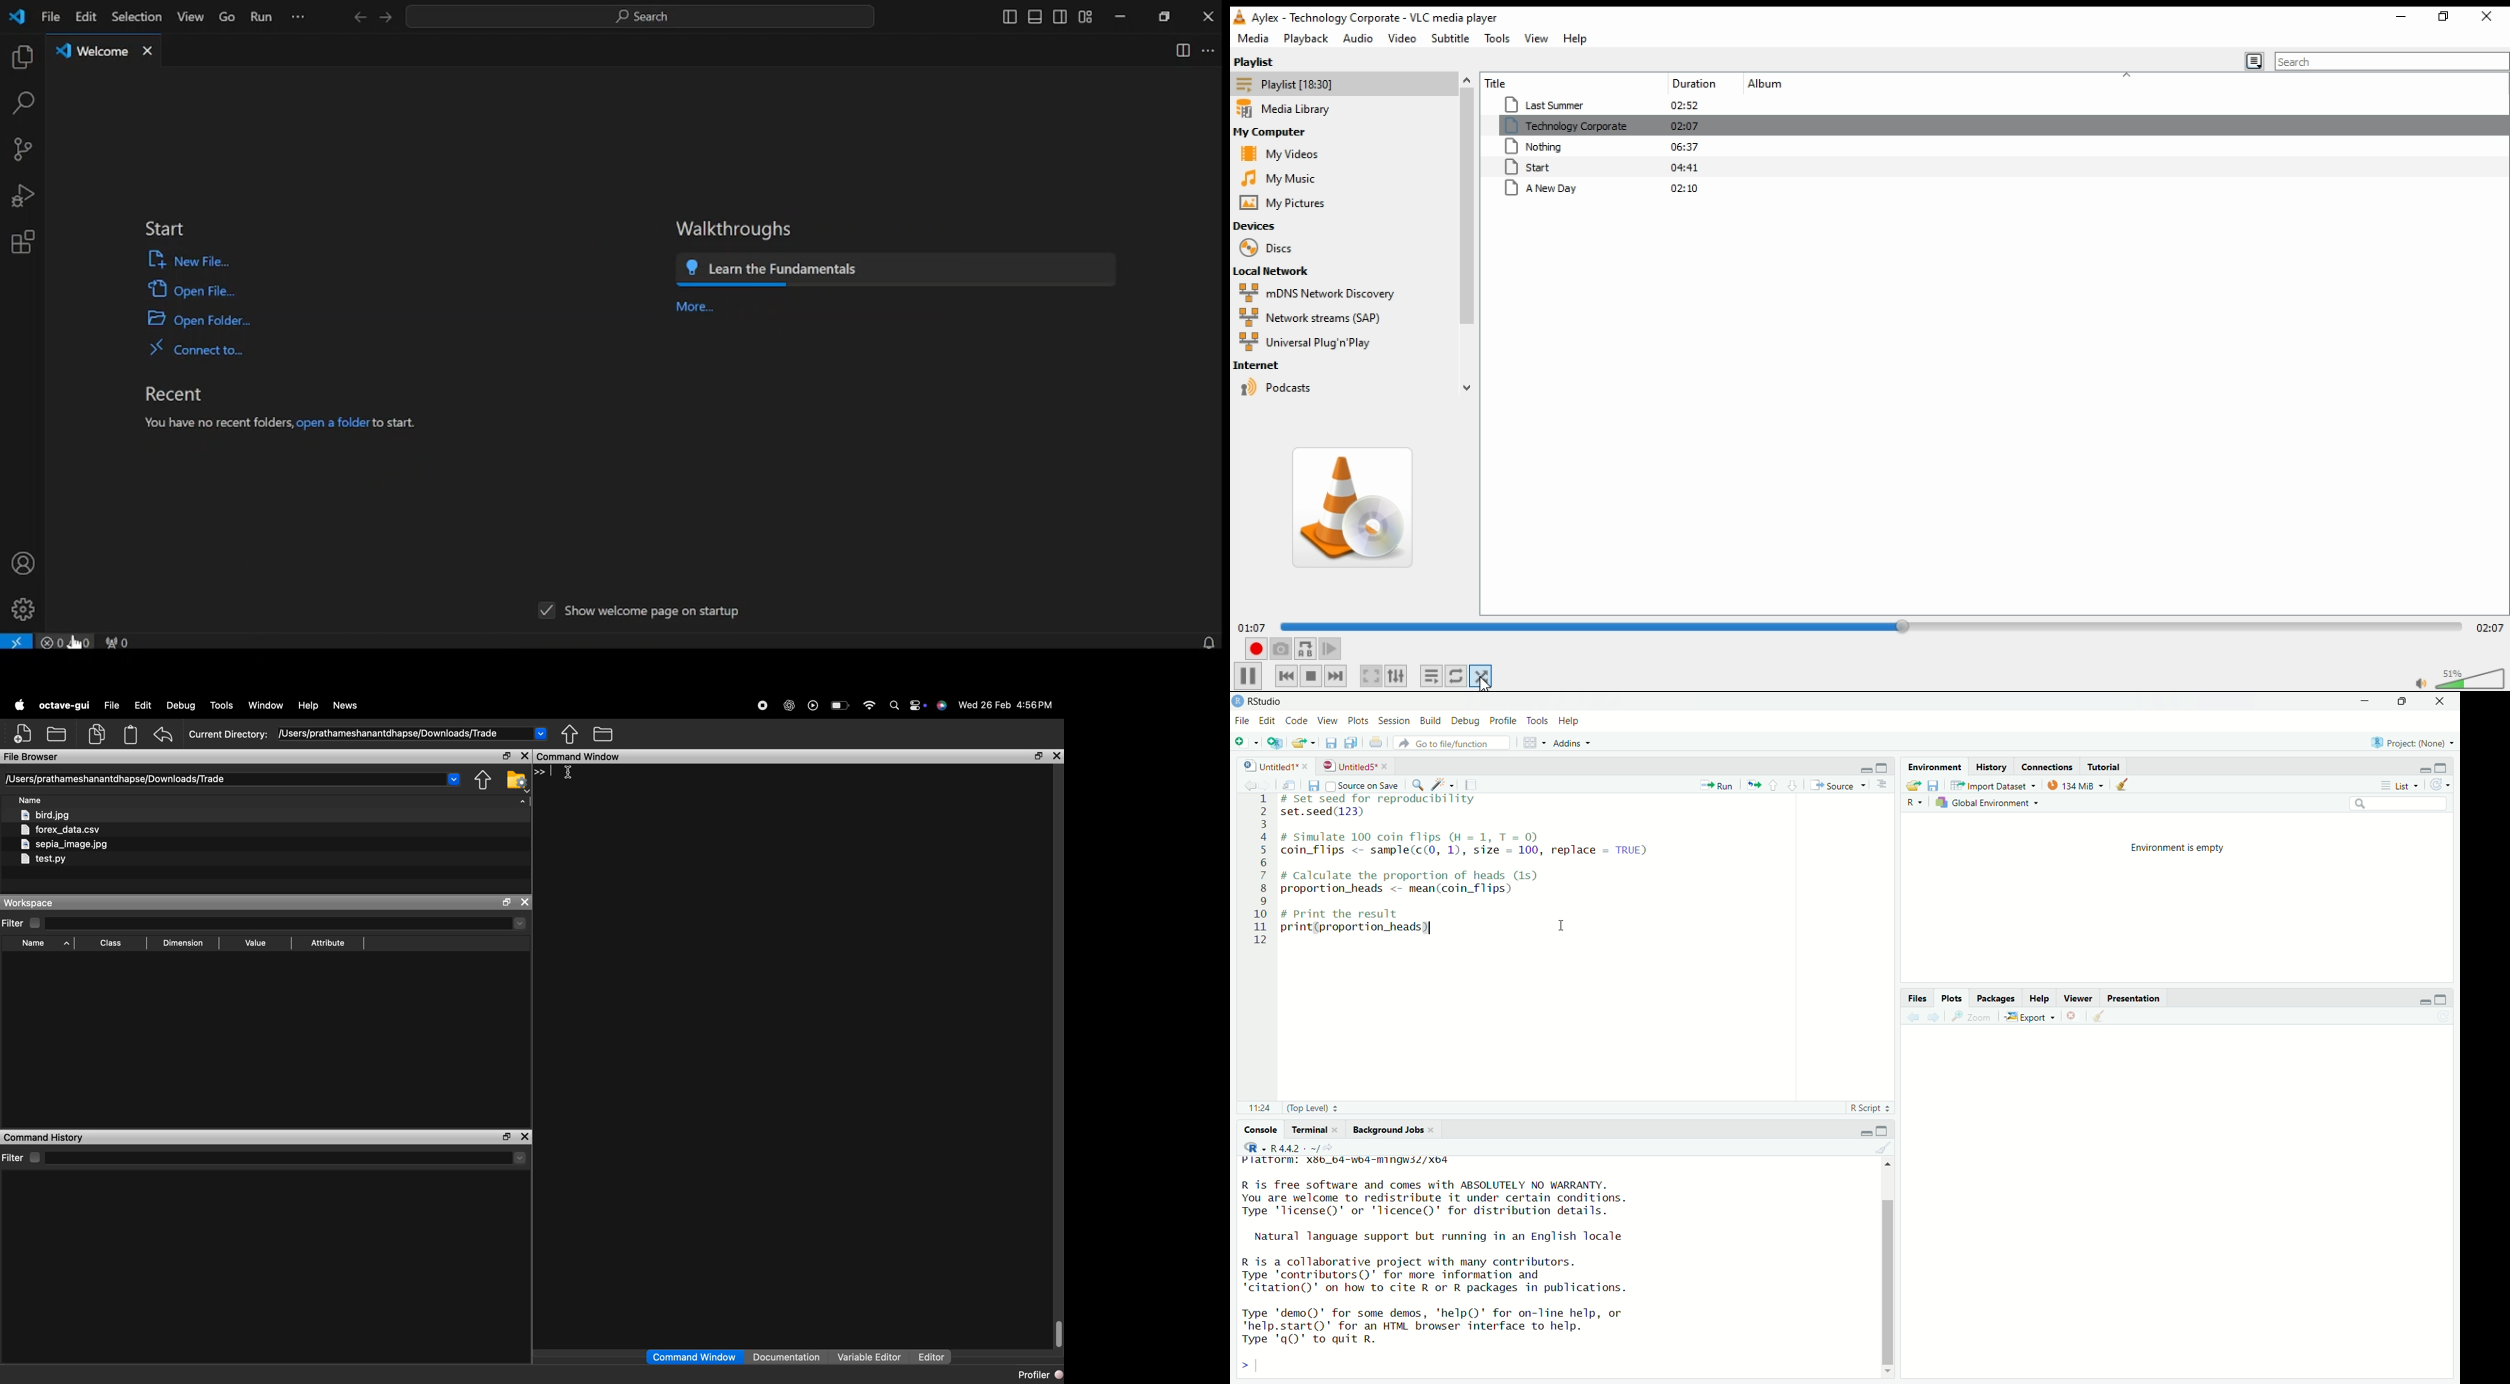  What do you see at coordinates (21, 58) in the screenshot?
I see `explorer` at bounding box center [21, 58].